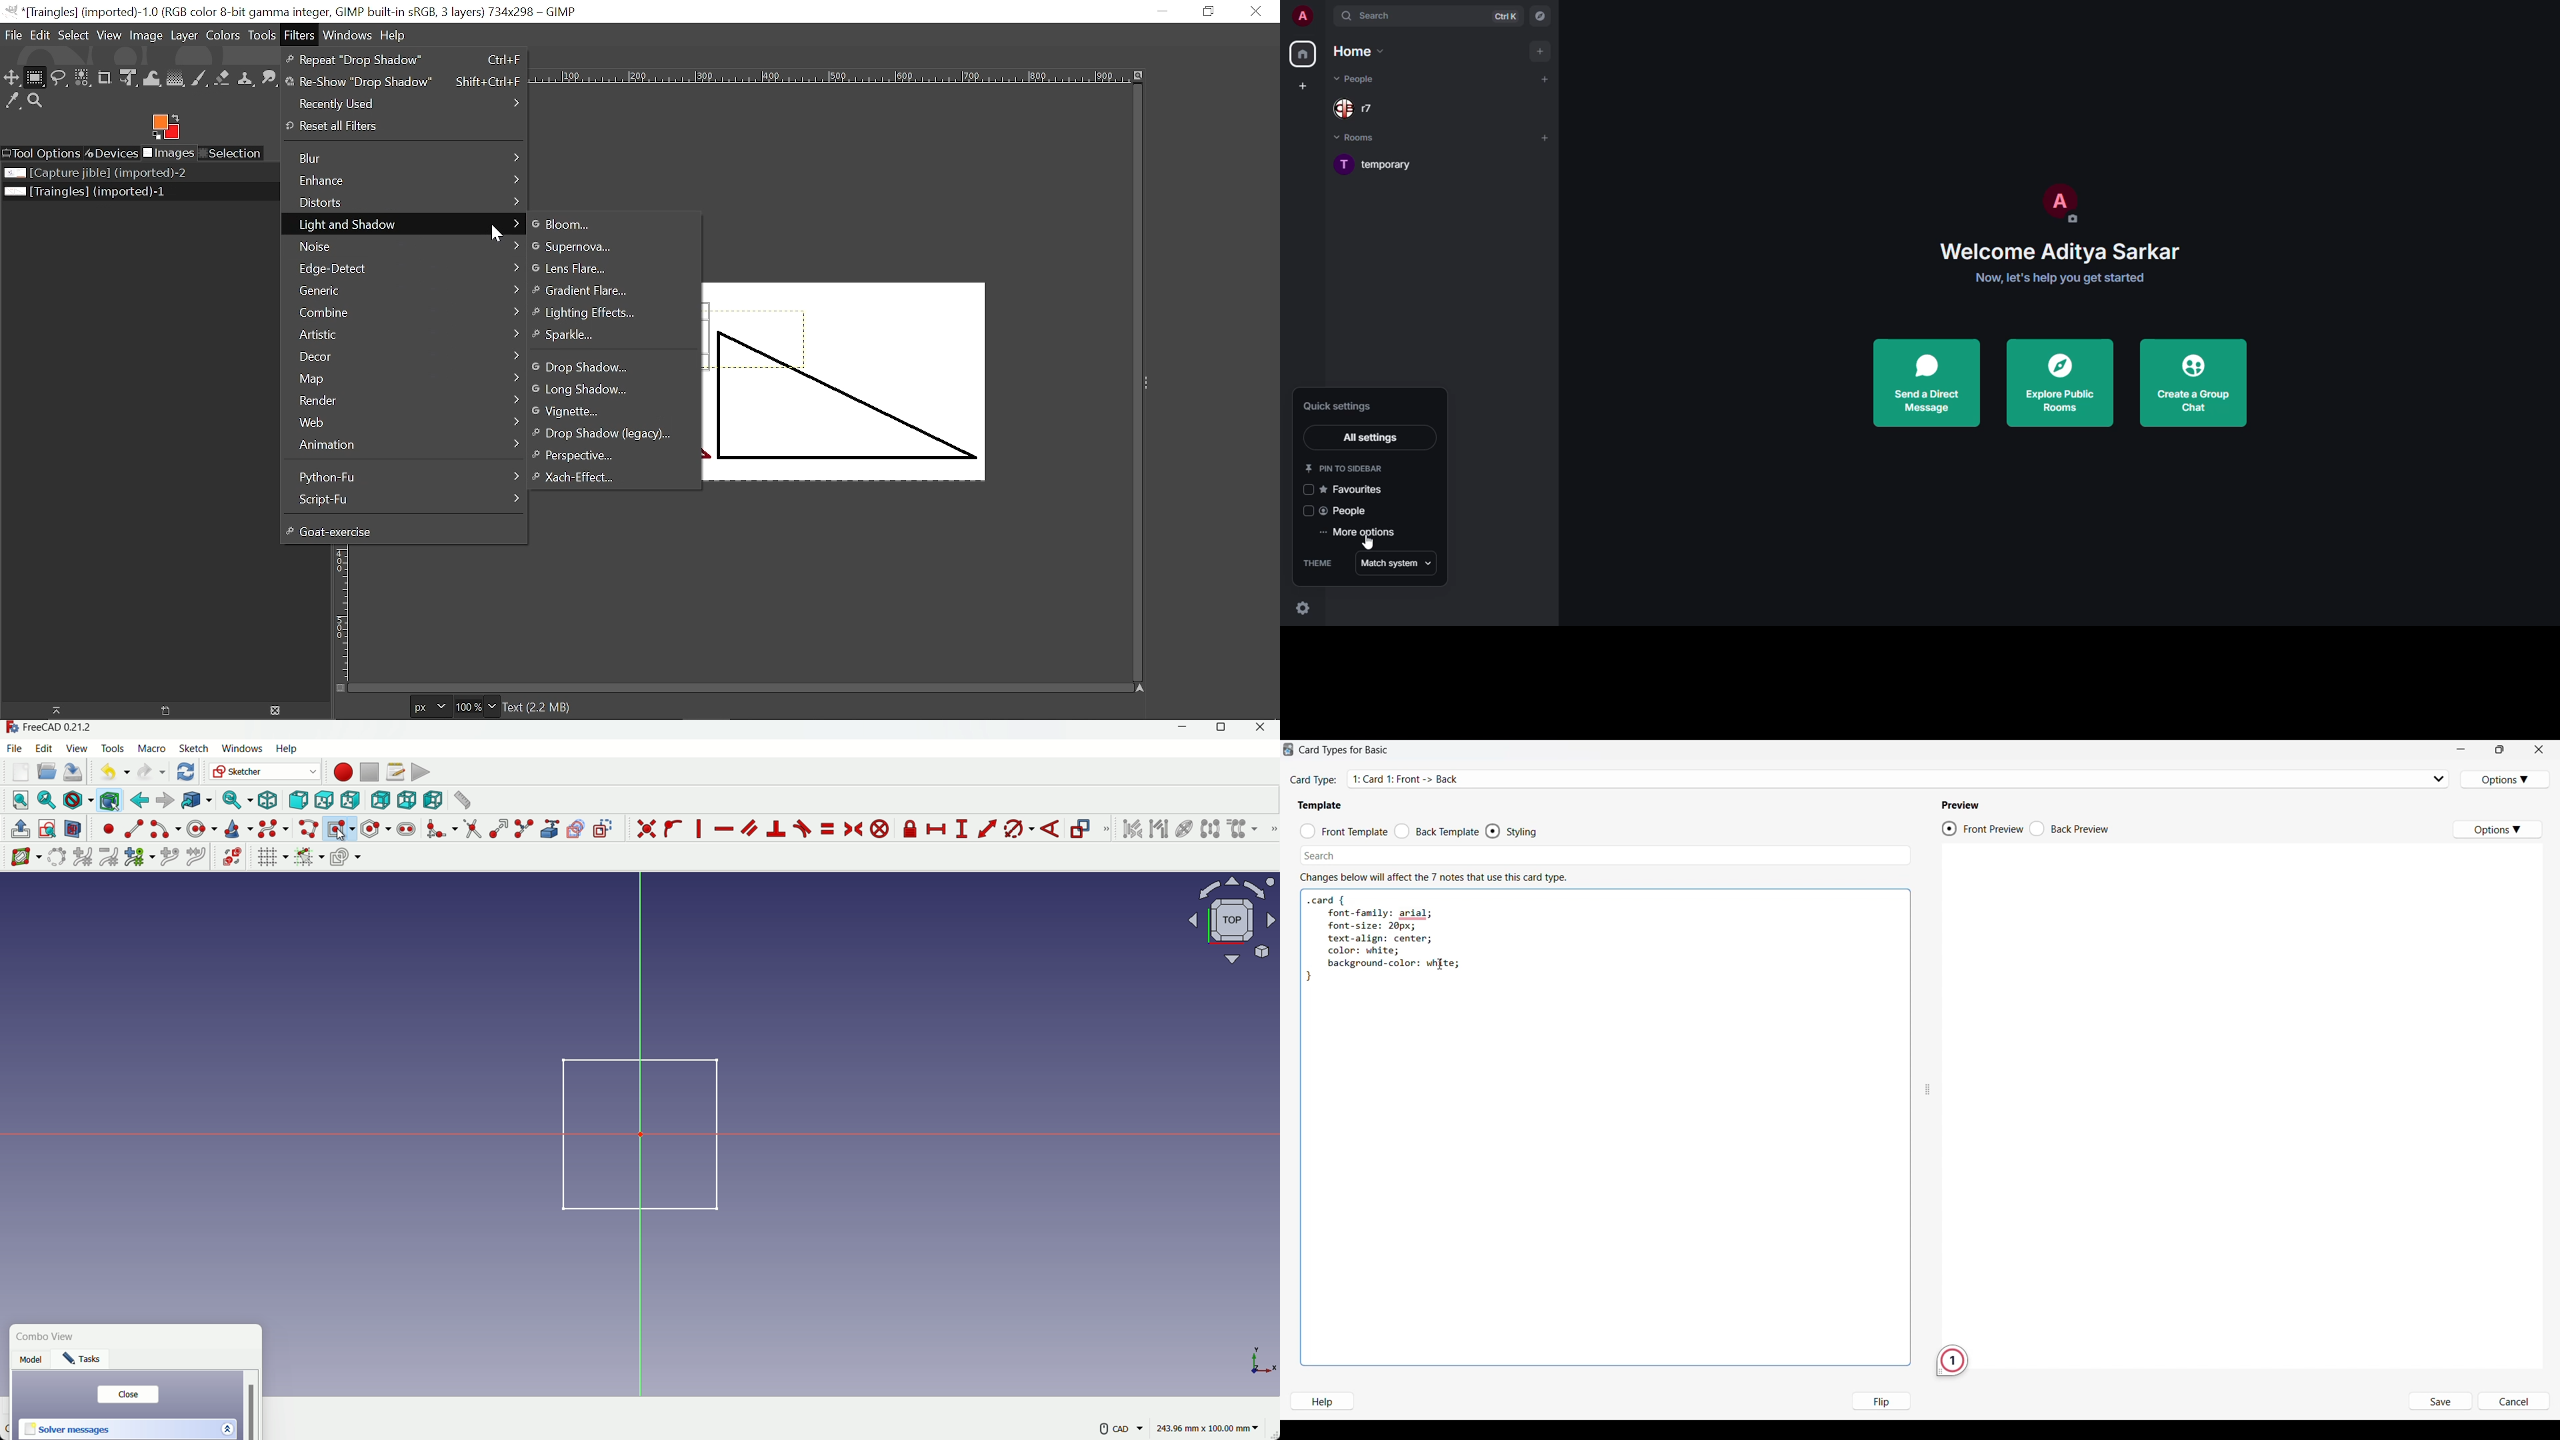  I want to click on Close interface, so click(2539, 749).